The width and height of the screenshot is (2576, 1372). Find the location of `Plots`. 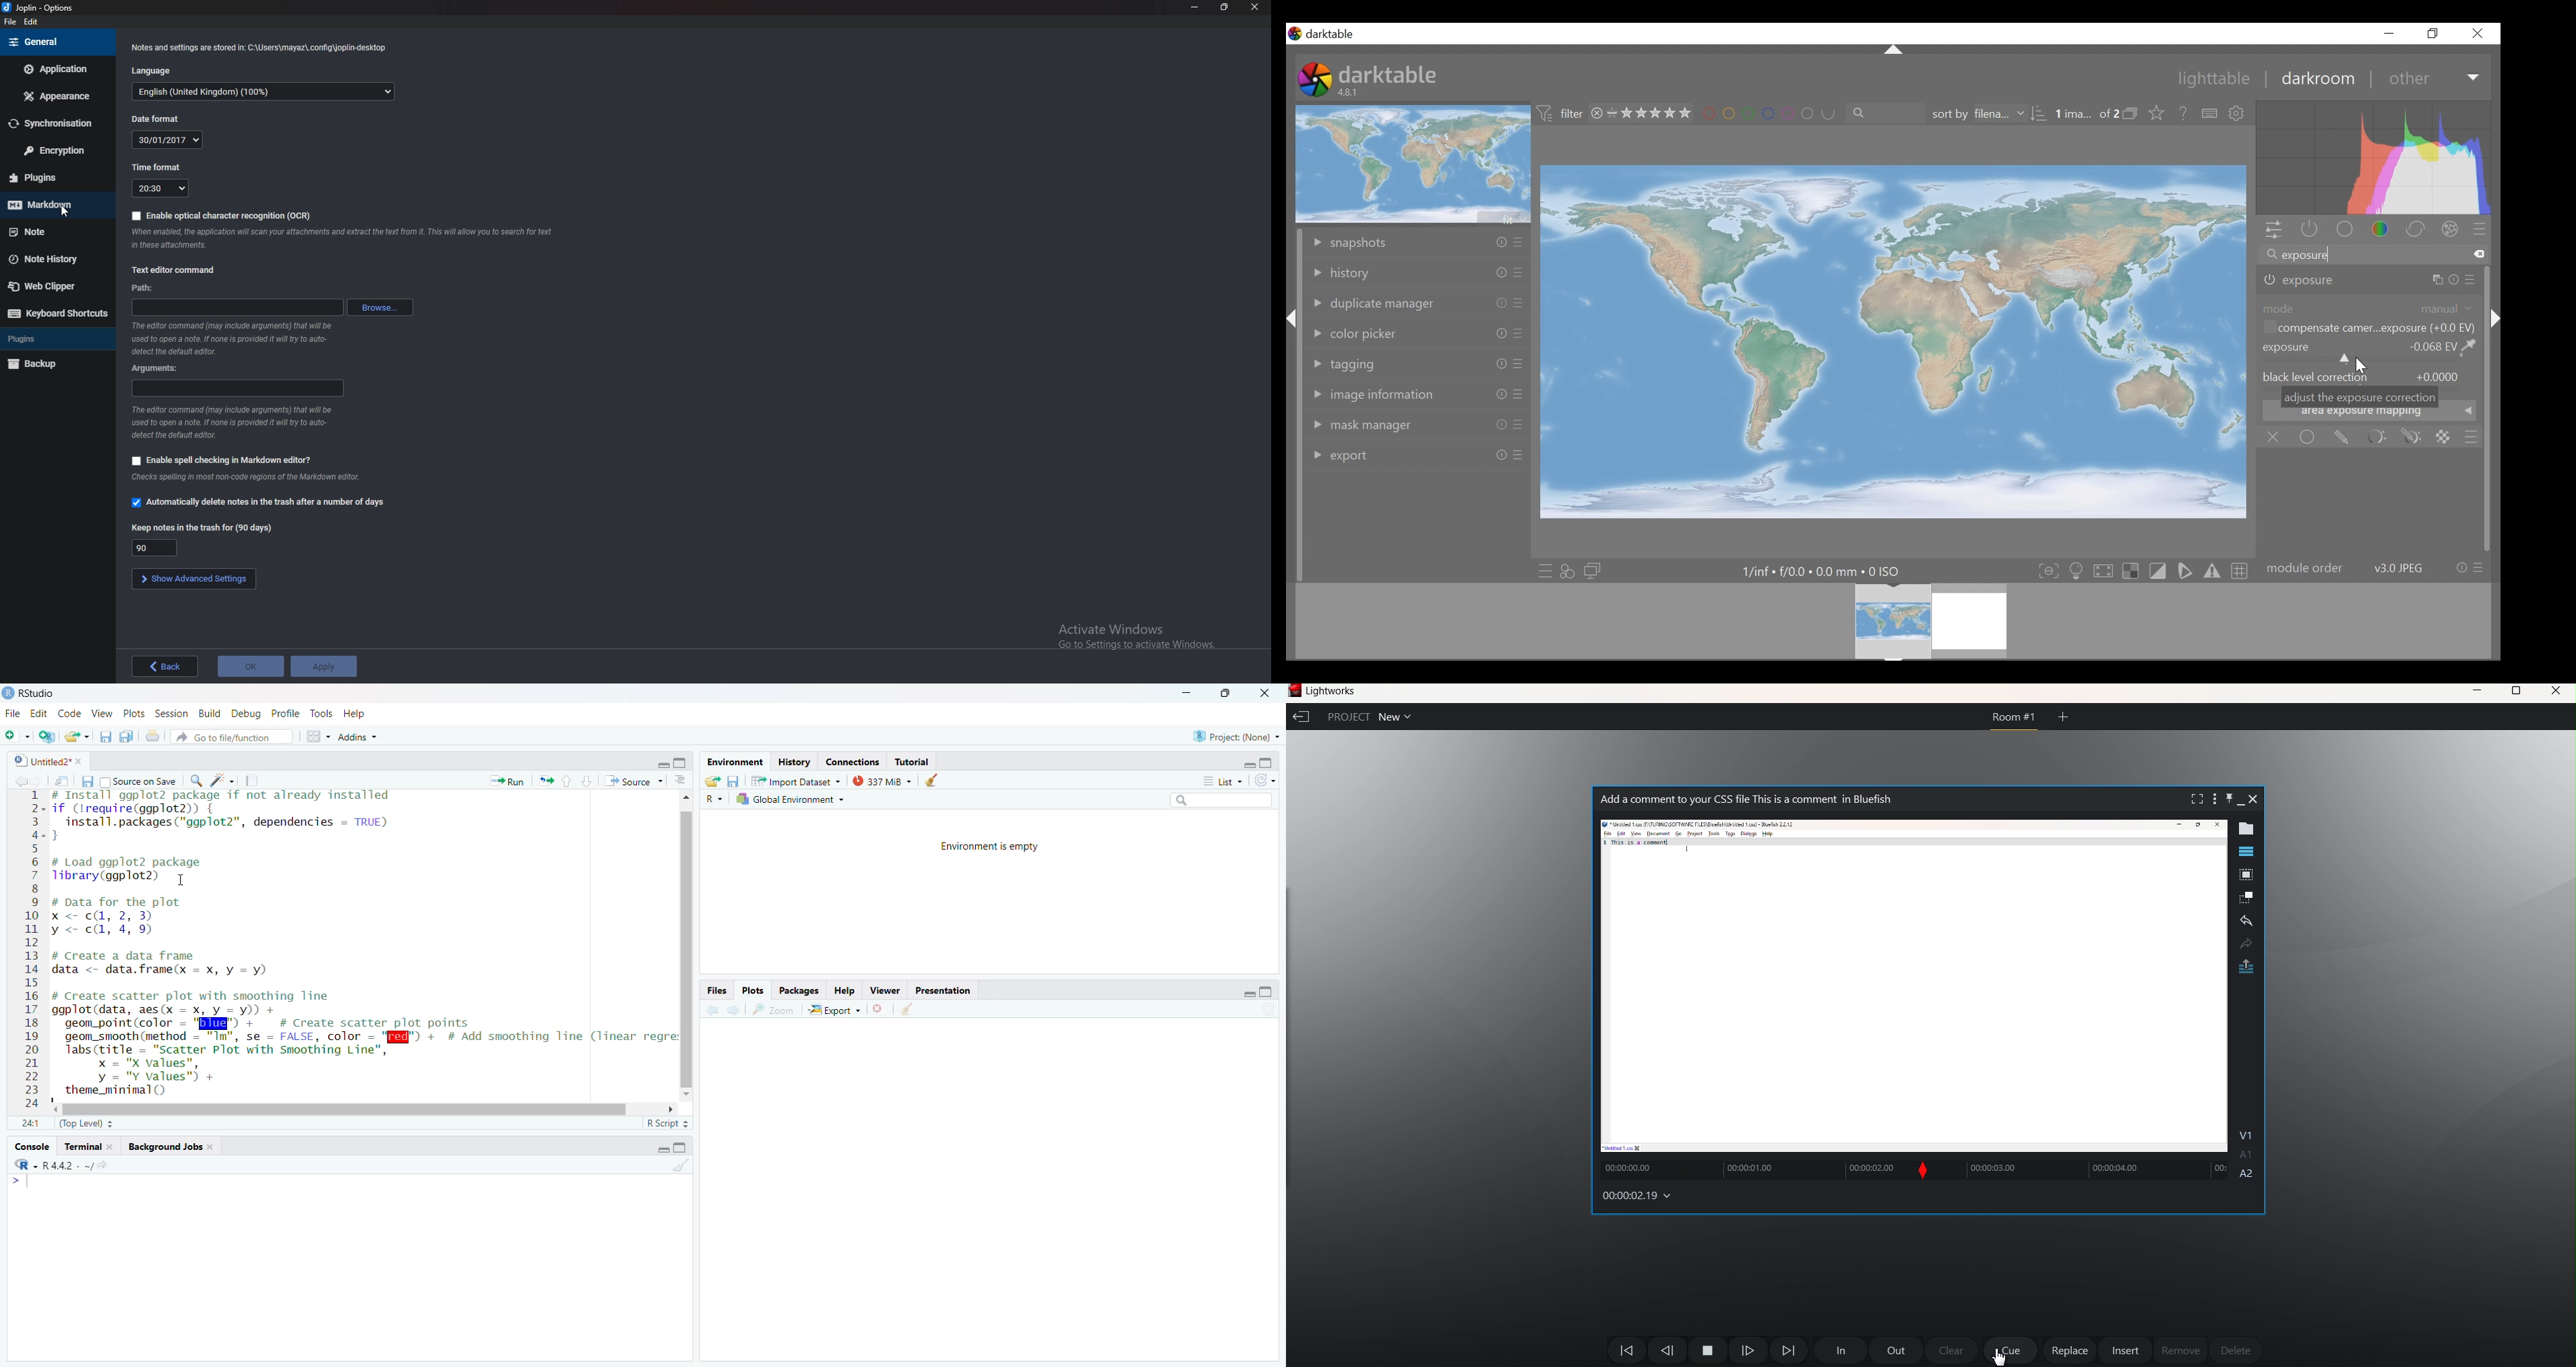

Plots is located at coordinates (753, 990).